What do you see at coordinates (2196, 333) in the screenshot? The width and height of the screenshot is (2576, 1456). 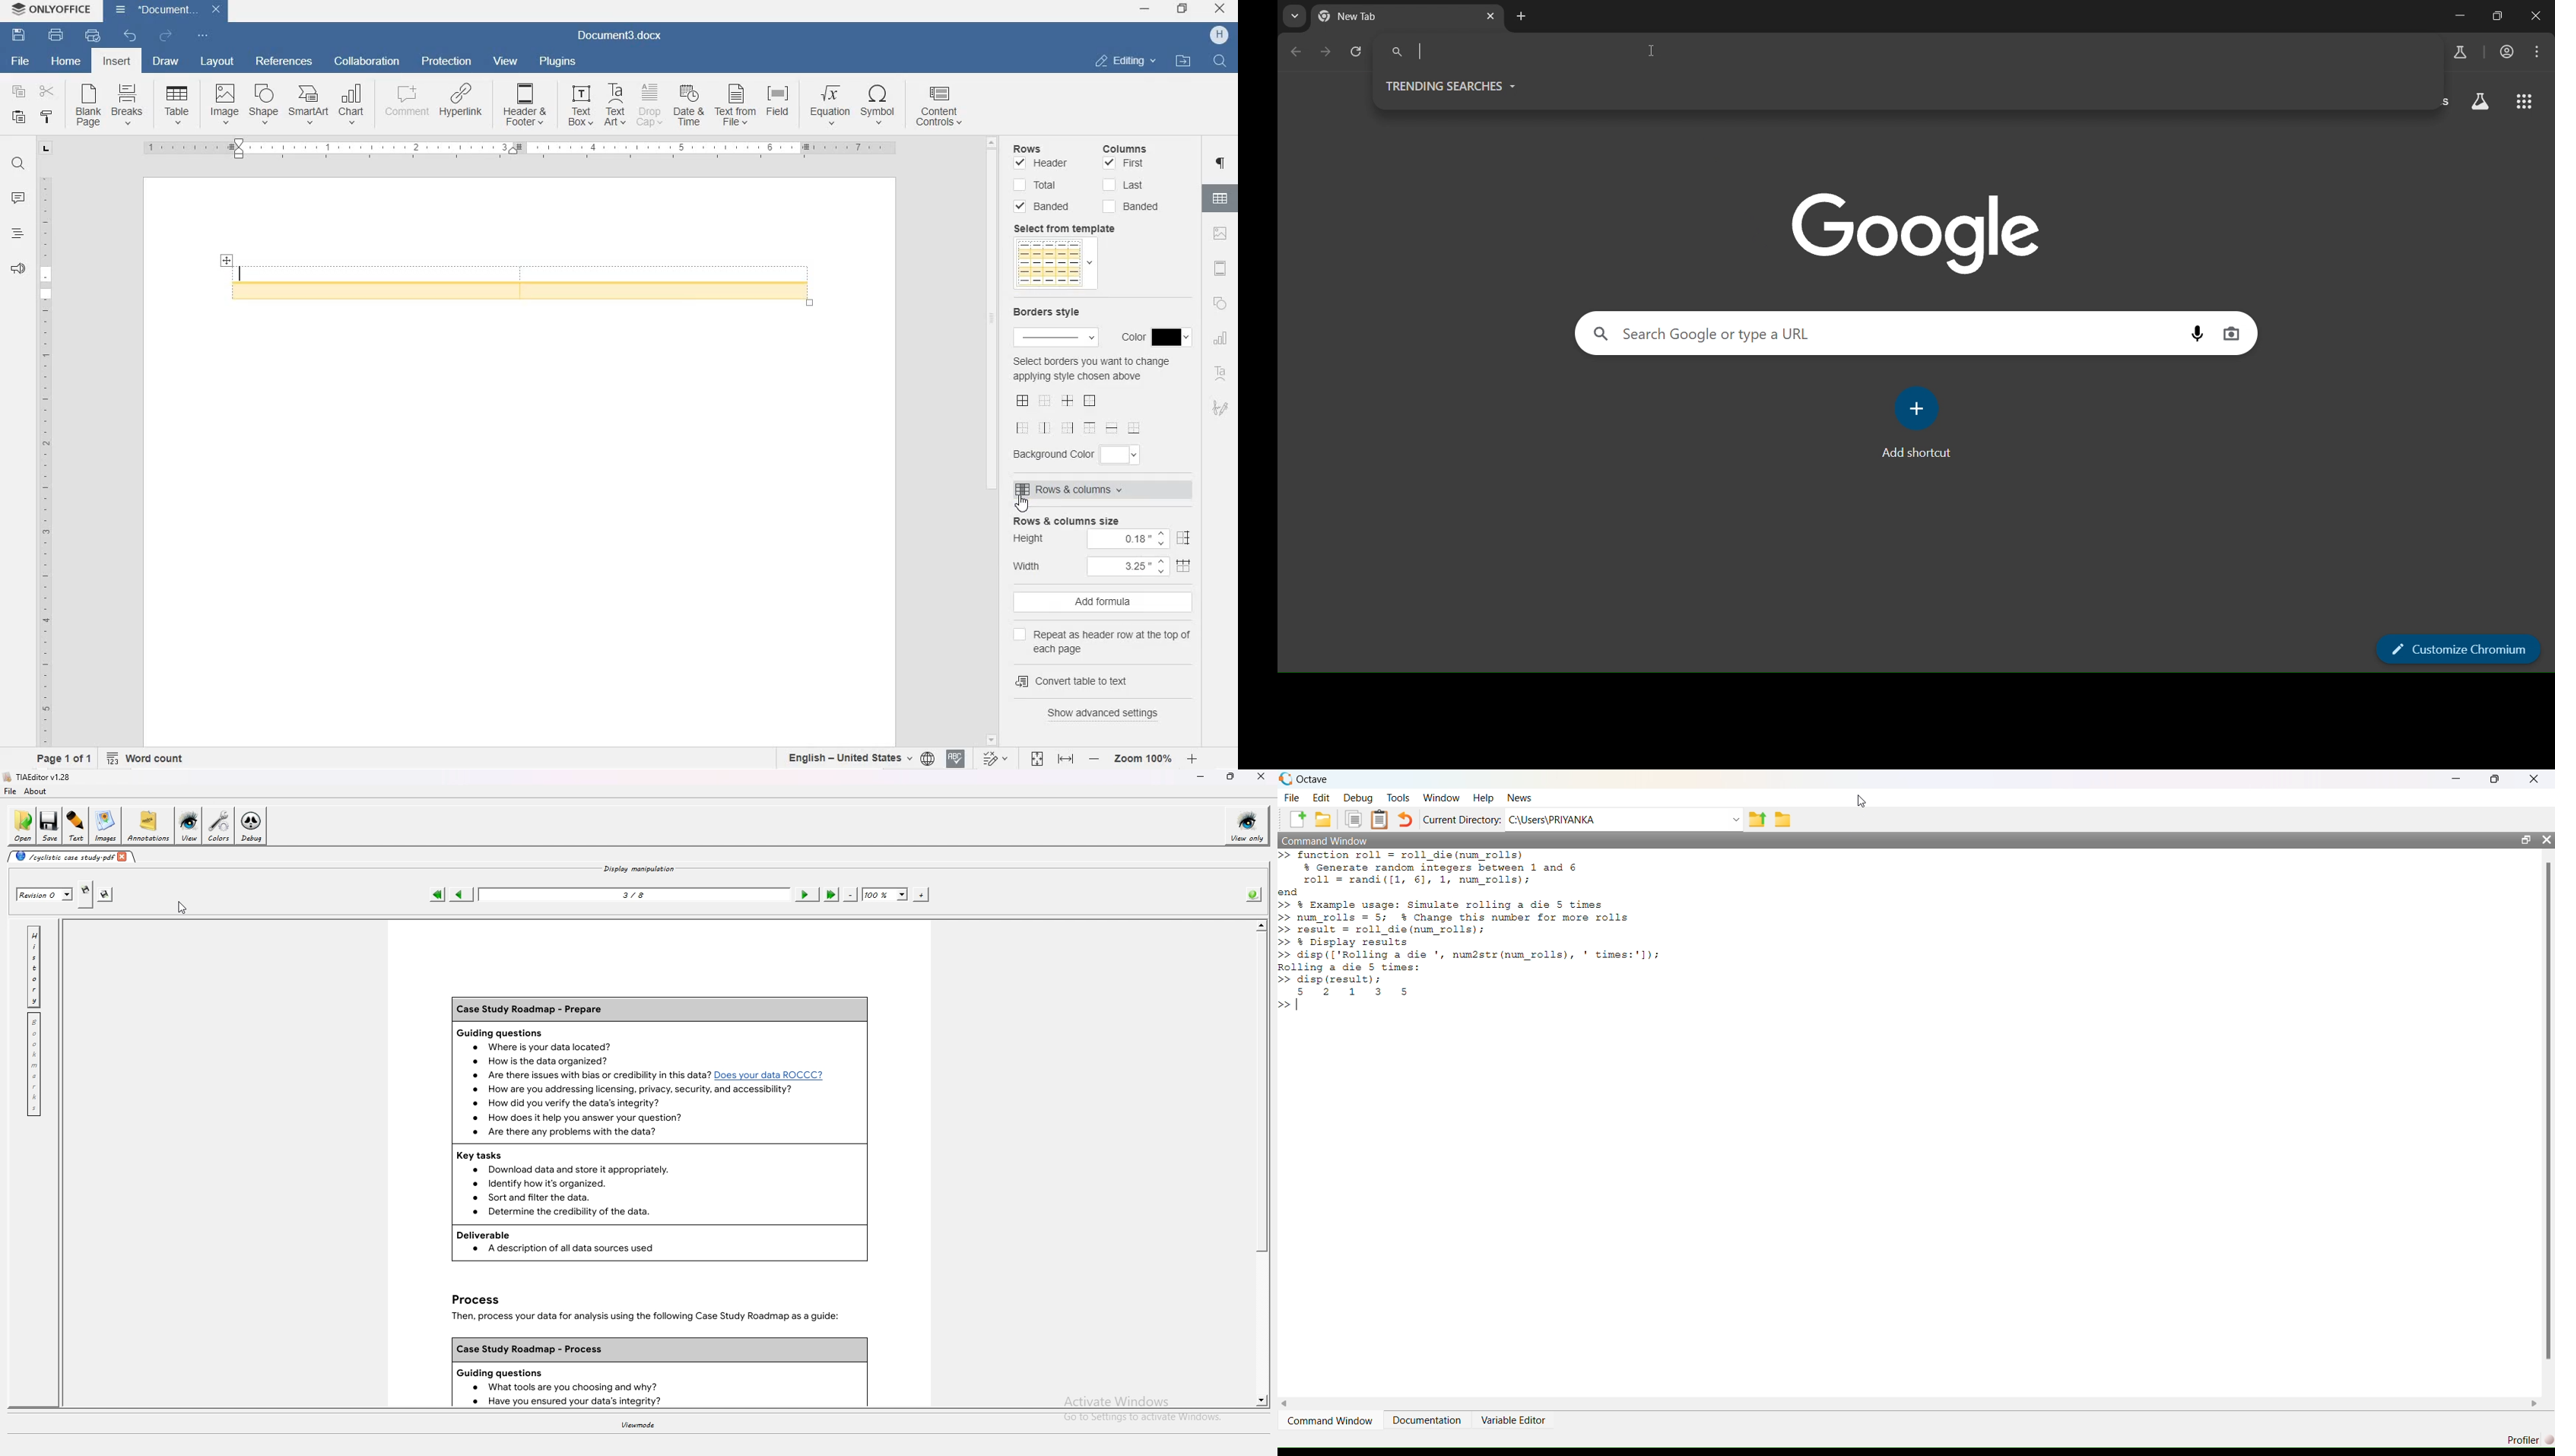 I see `voice search` at bounding box center [2196, 333].